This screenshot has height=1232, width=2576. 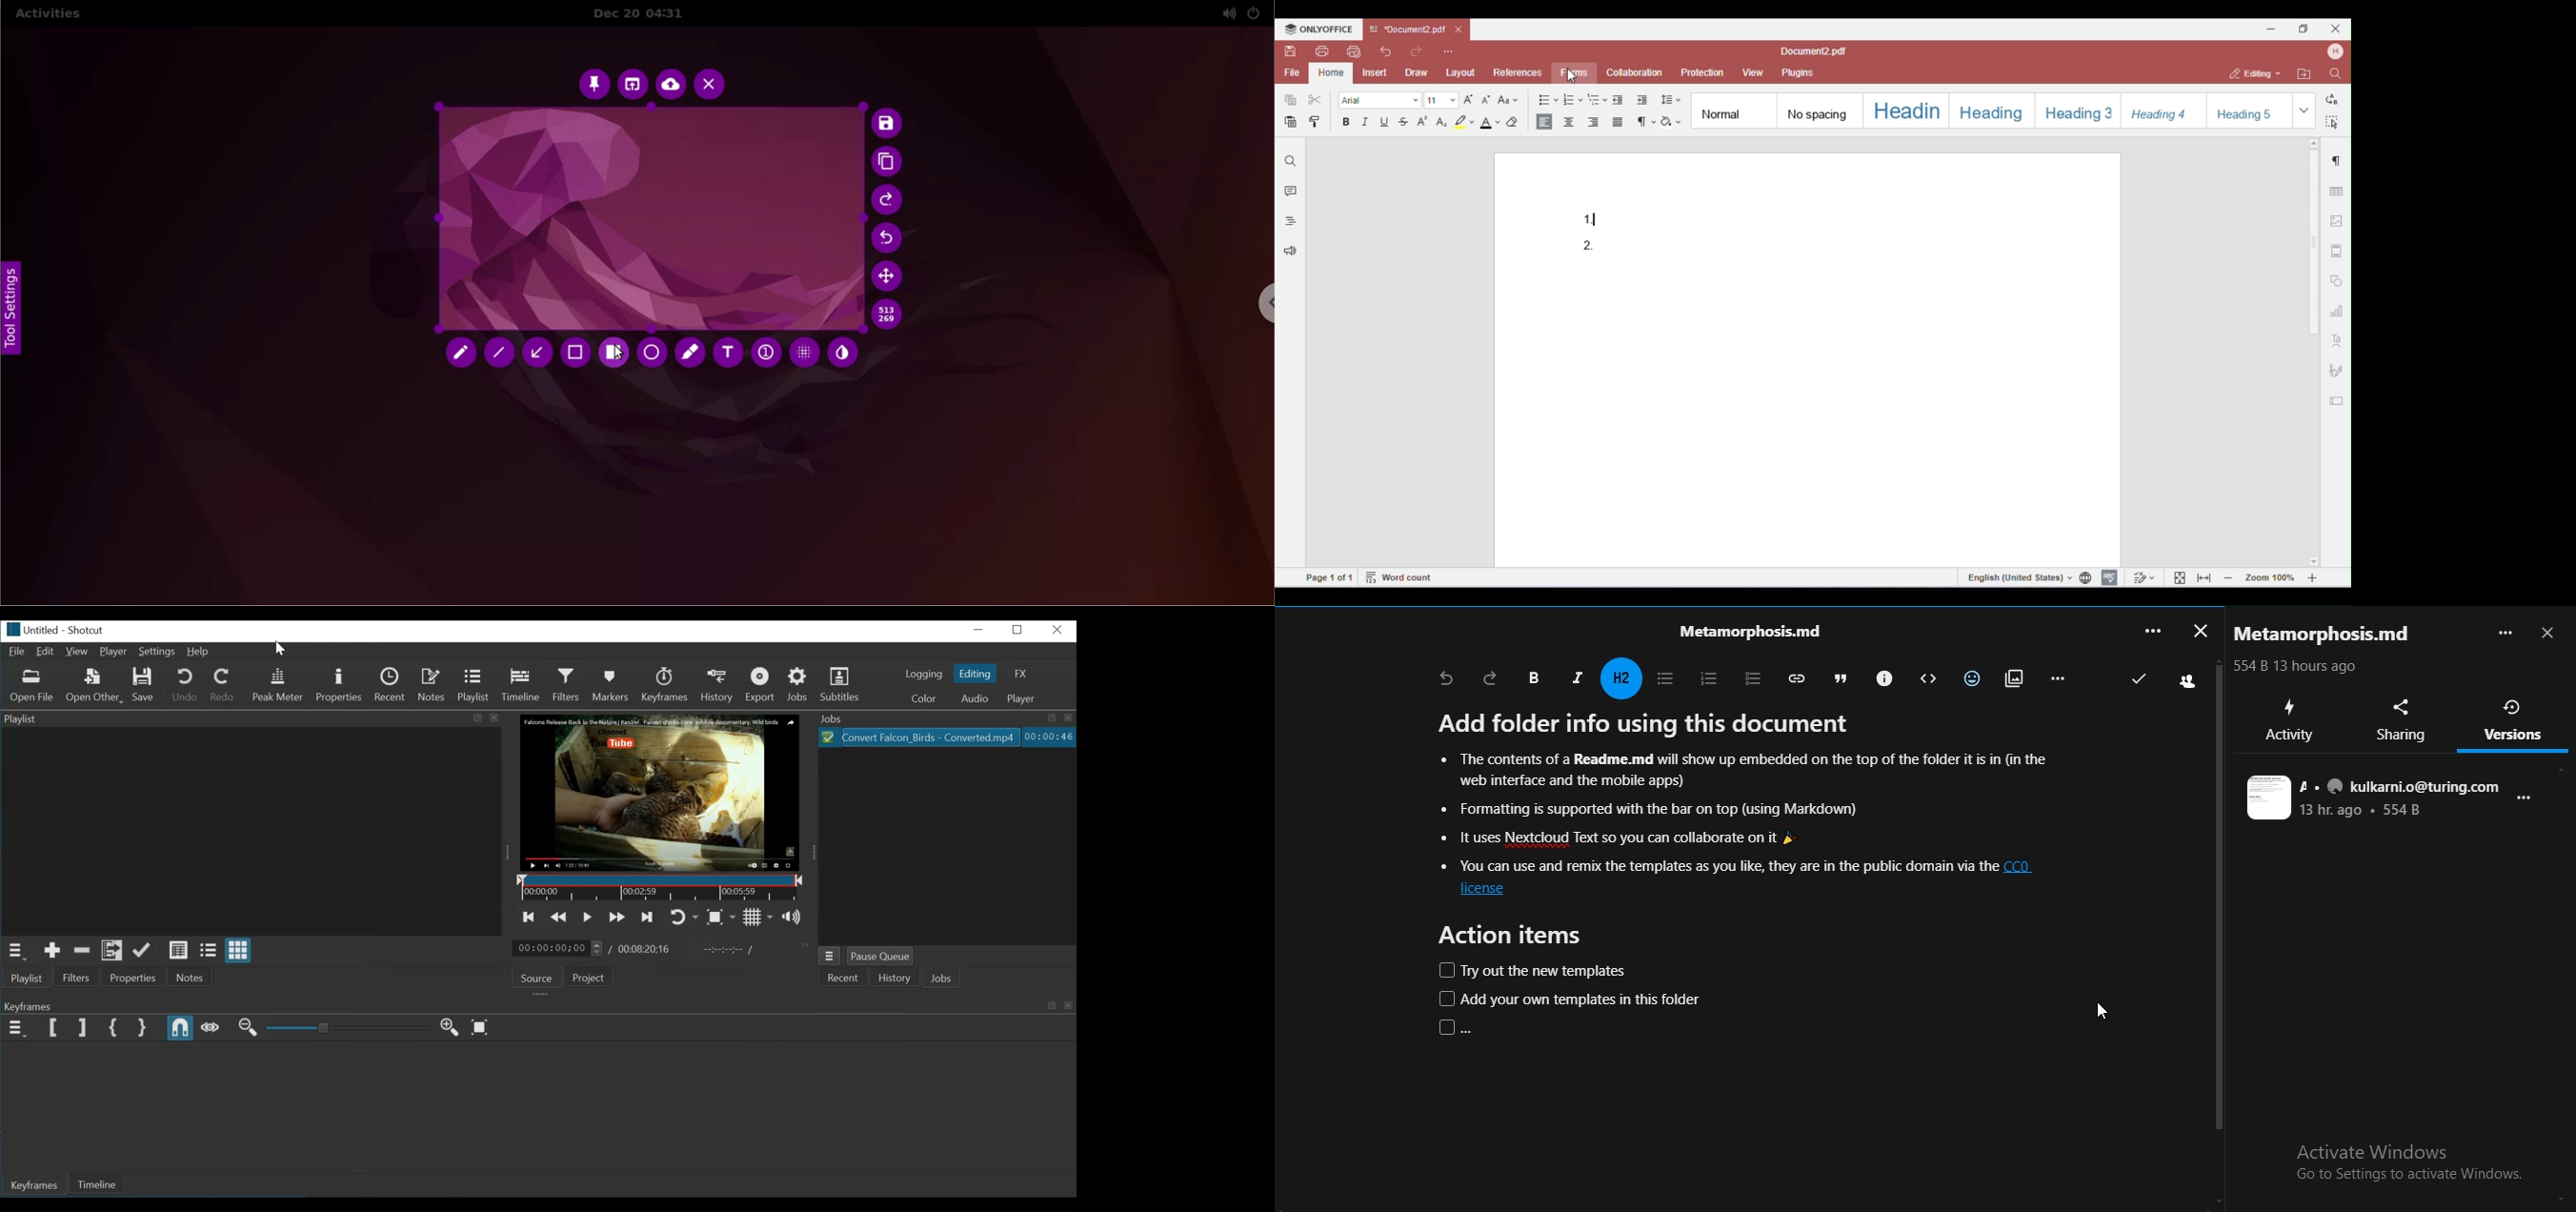 I want to click on sharing, so click(x=2405, y=720).